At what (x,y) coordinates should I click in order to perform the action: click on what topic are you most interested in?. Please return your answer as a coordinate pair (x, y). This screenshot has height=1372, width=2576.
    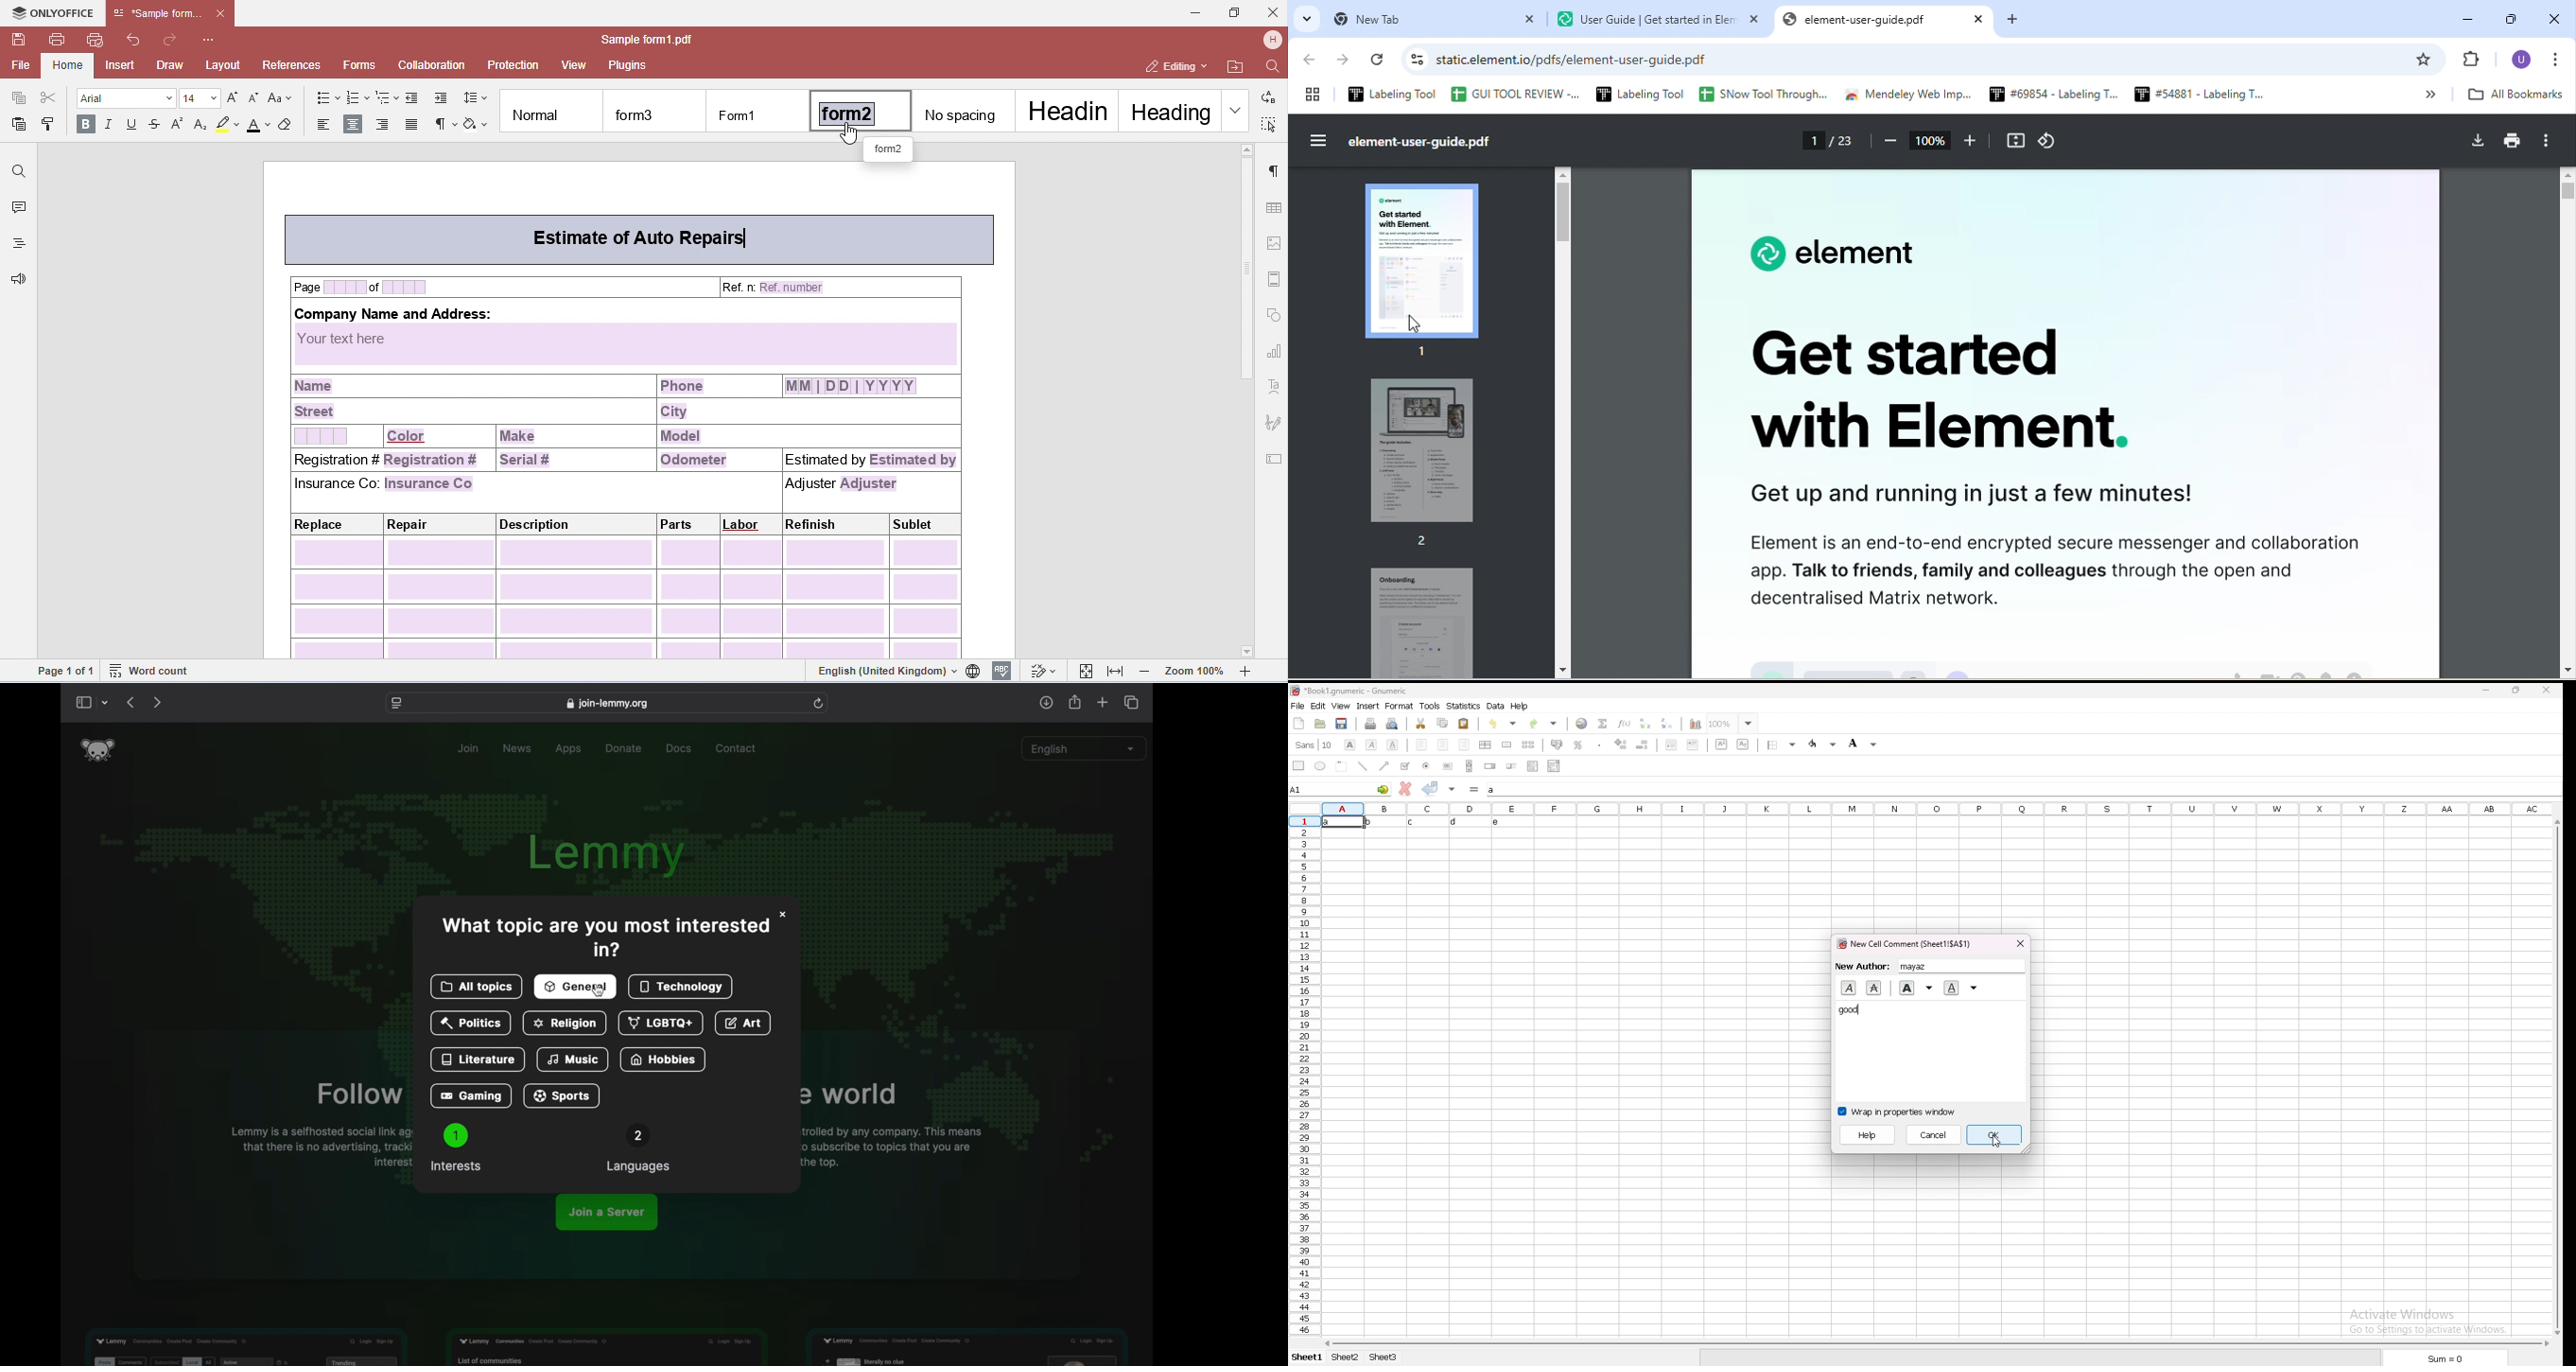
    Looking at the image, I should click on (604, 937).